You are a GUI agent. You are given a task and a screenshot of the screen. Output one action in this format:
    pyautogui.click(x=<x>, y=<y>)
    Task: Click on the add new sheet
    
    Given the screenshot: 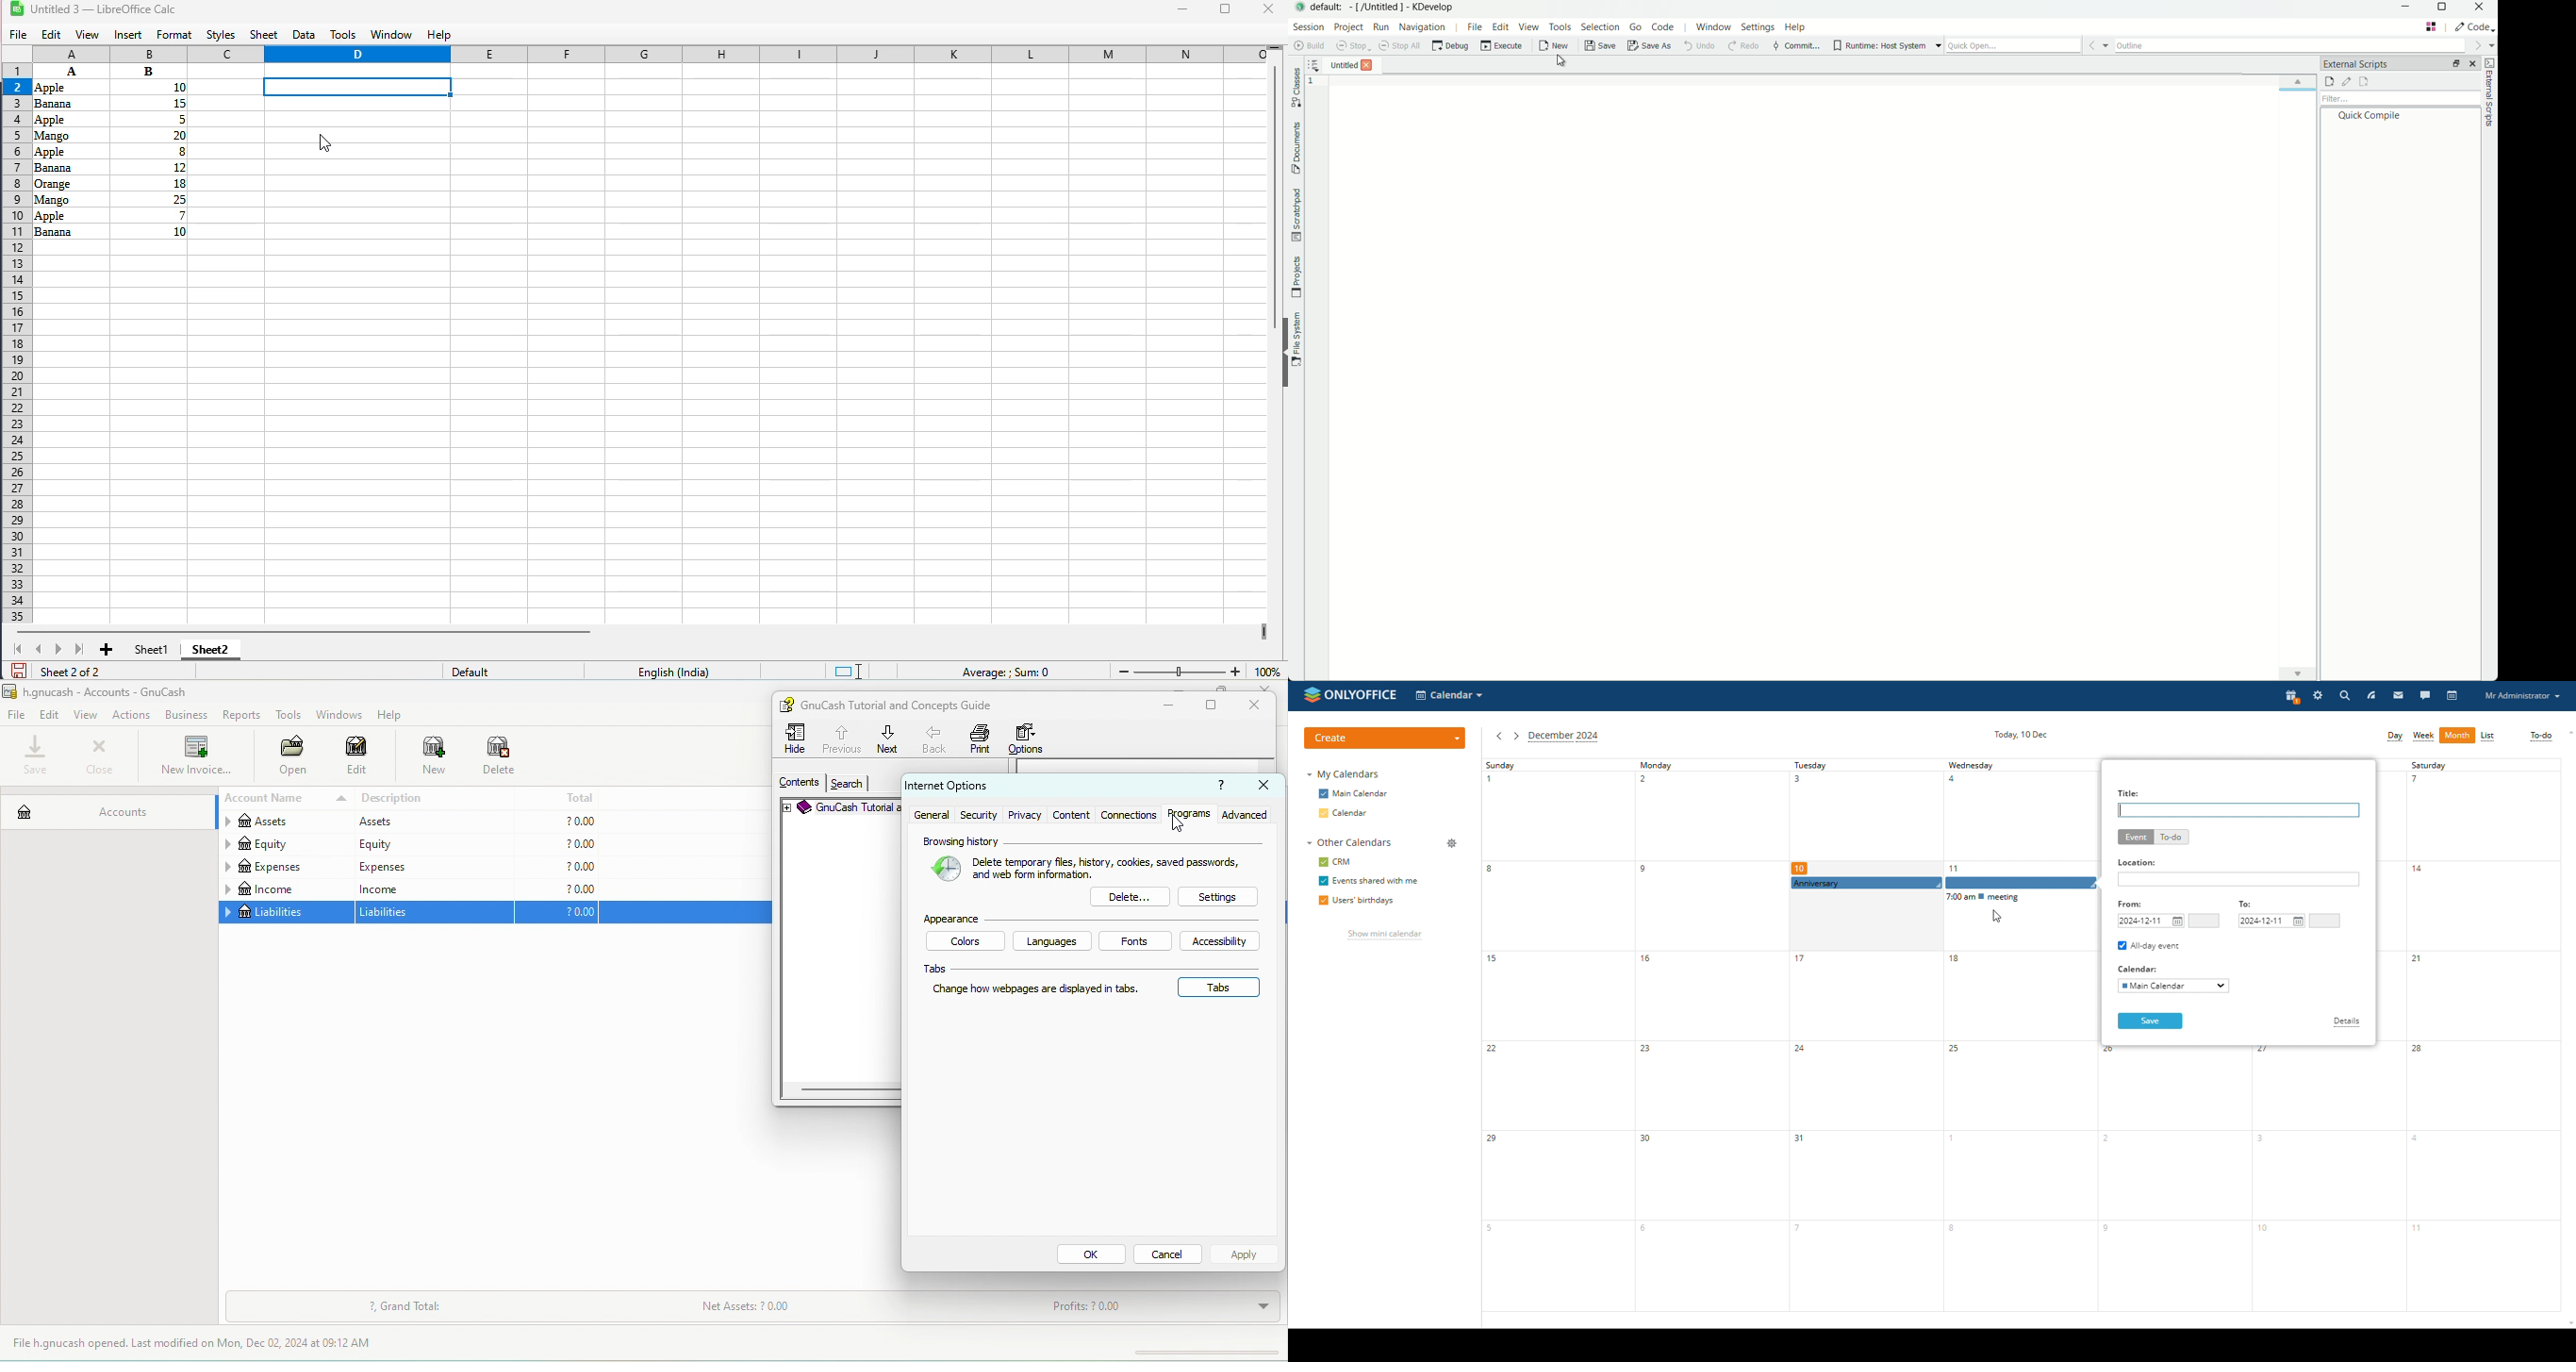 What is the action you would take?
    pyautogui.click(x=106, y=650)
    